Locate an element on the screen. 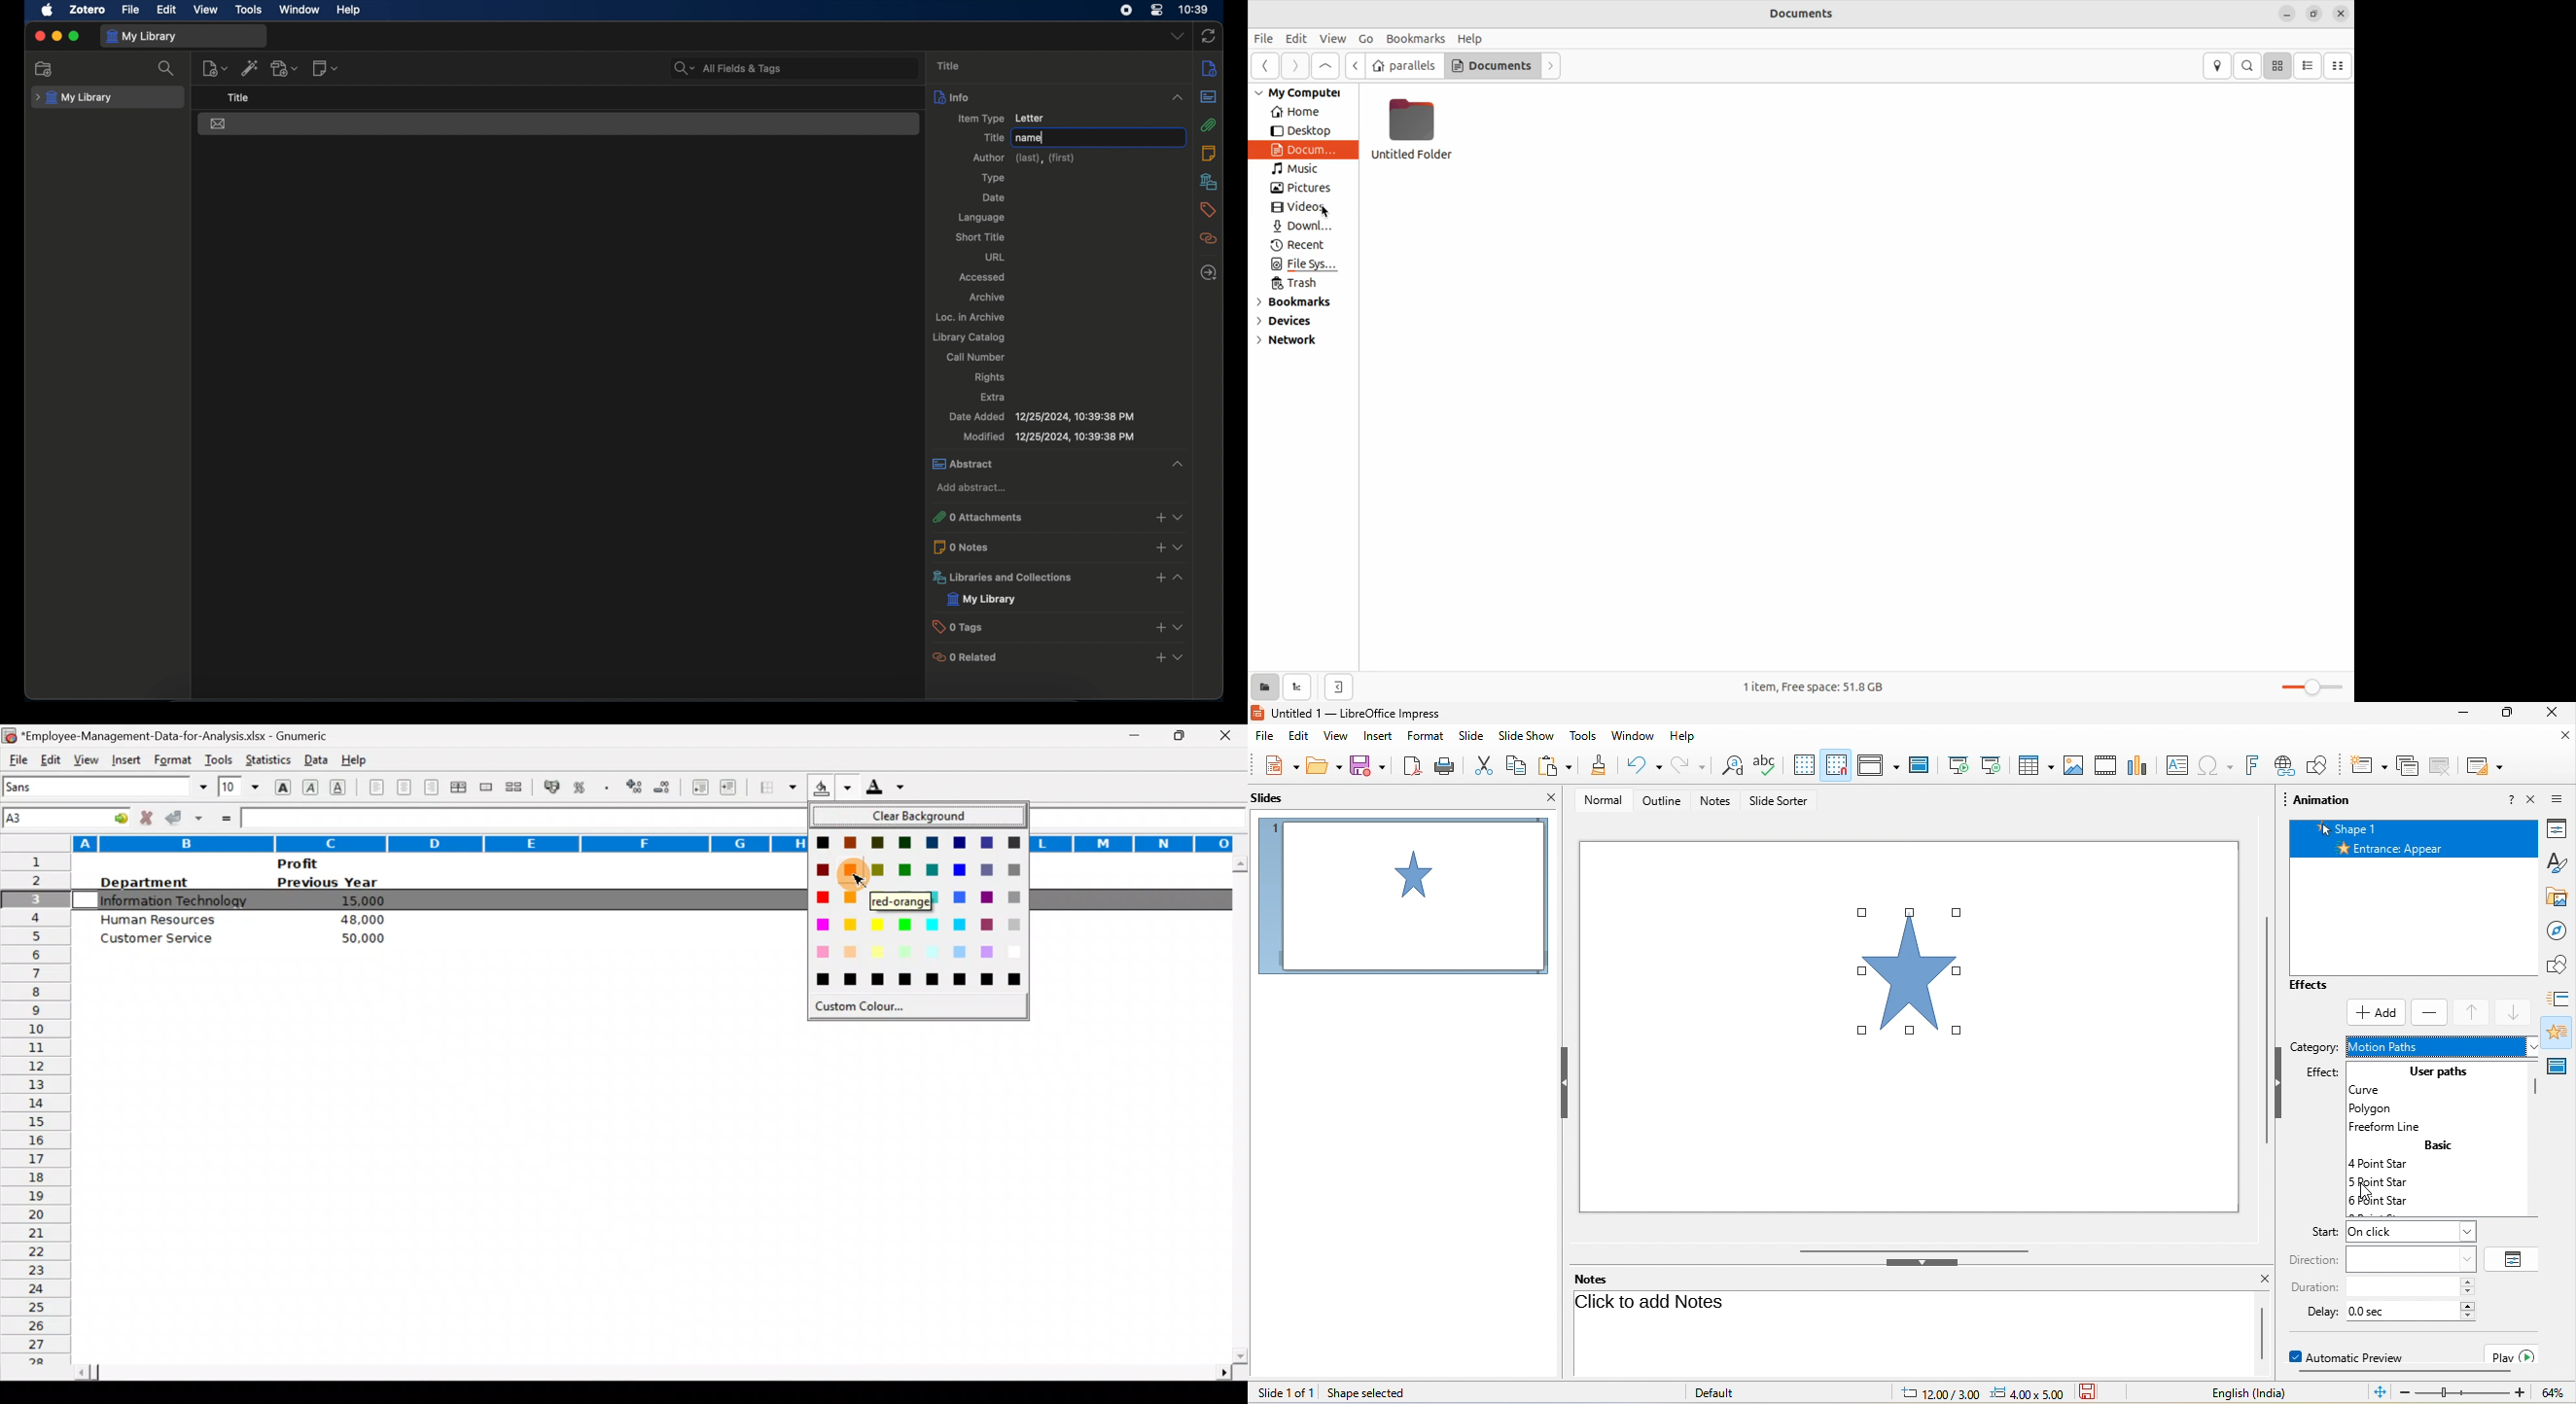 Image resolution: width=2576 pixels, height=1428 pixels. shape selected is located at coordinates (1370, 1393).